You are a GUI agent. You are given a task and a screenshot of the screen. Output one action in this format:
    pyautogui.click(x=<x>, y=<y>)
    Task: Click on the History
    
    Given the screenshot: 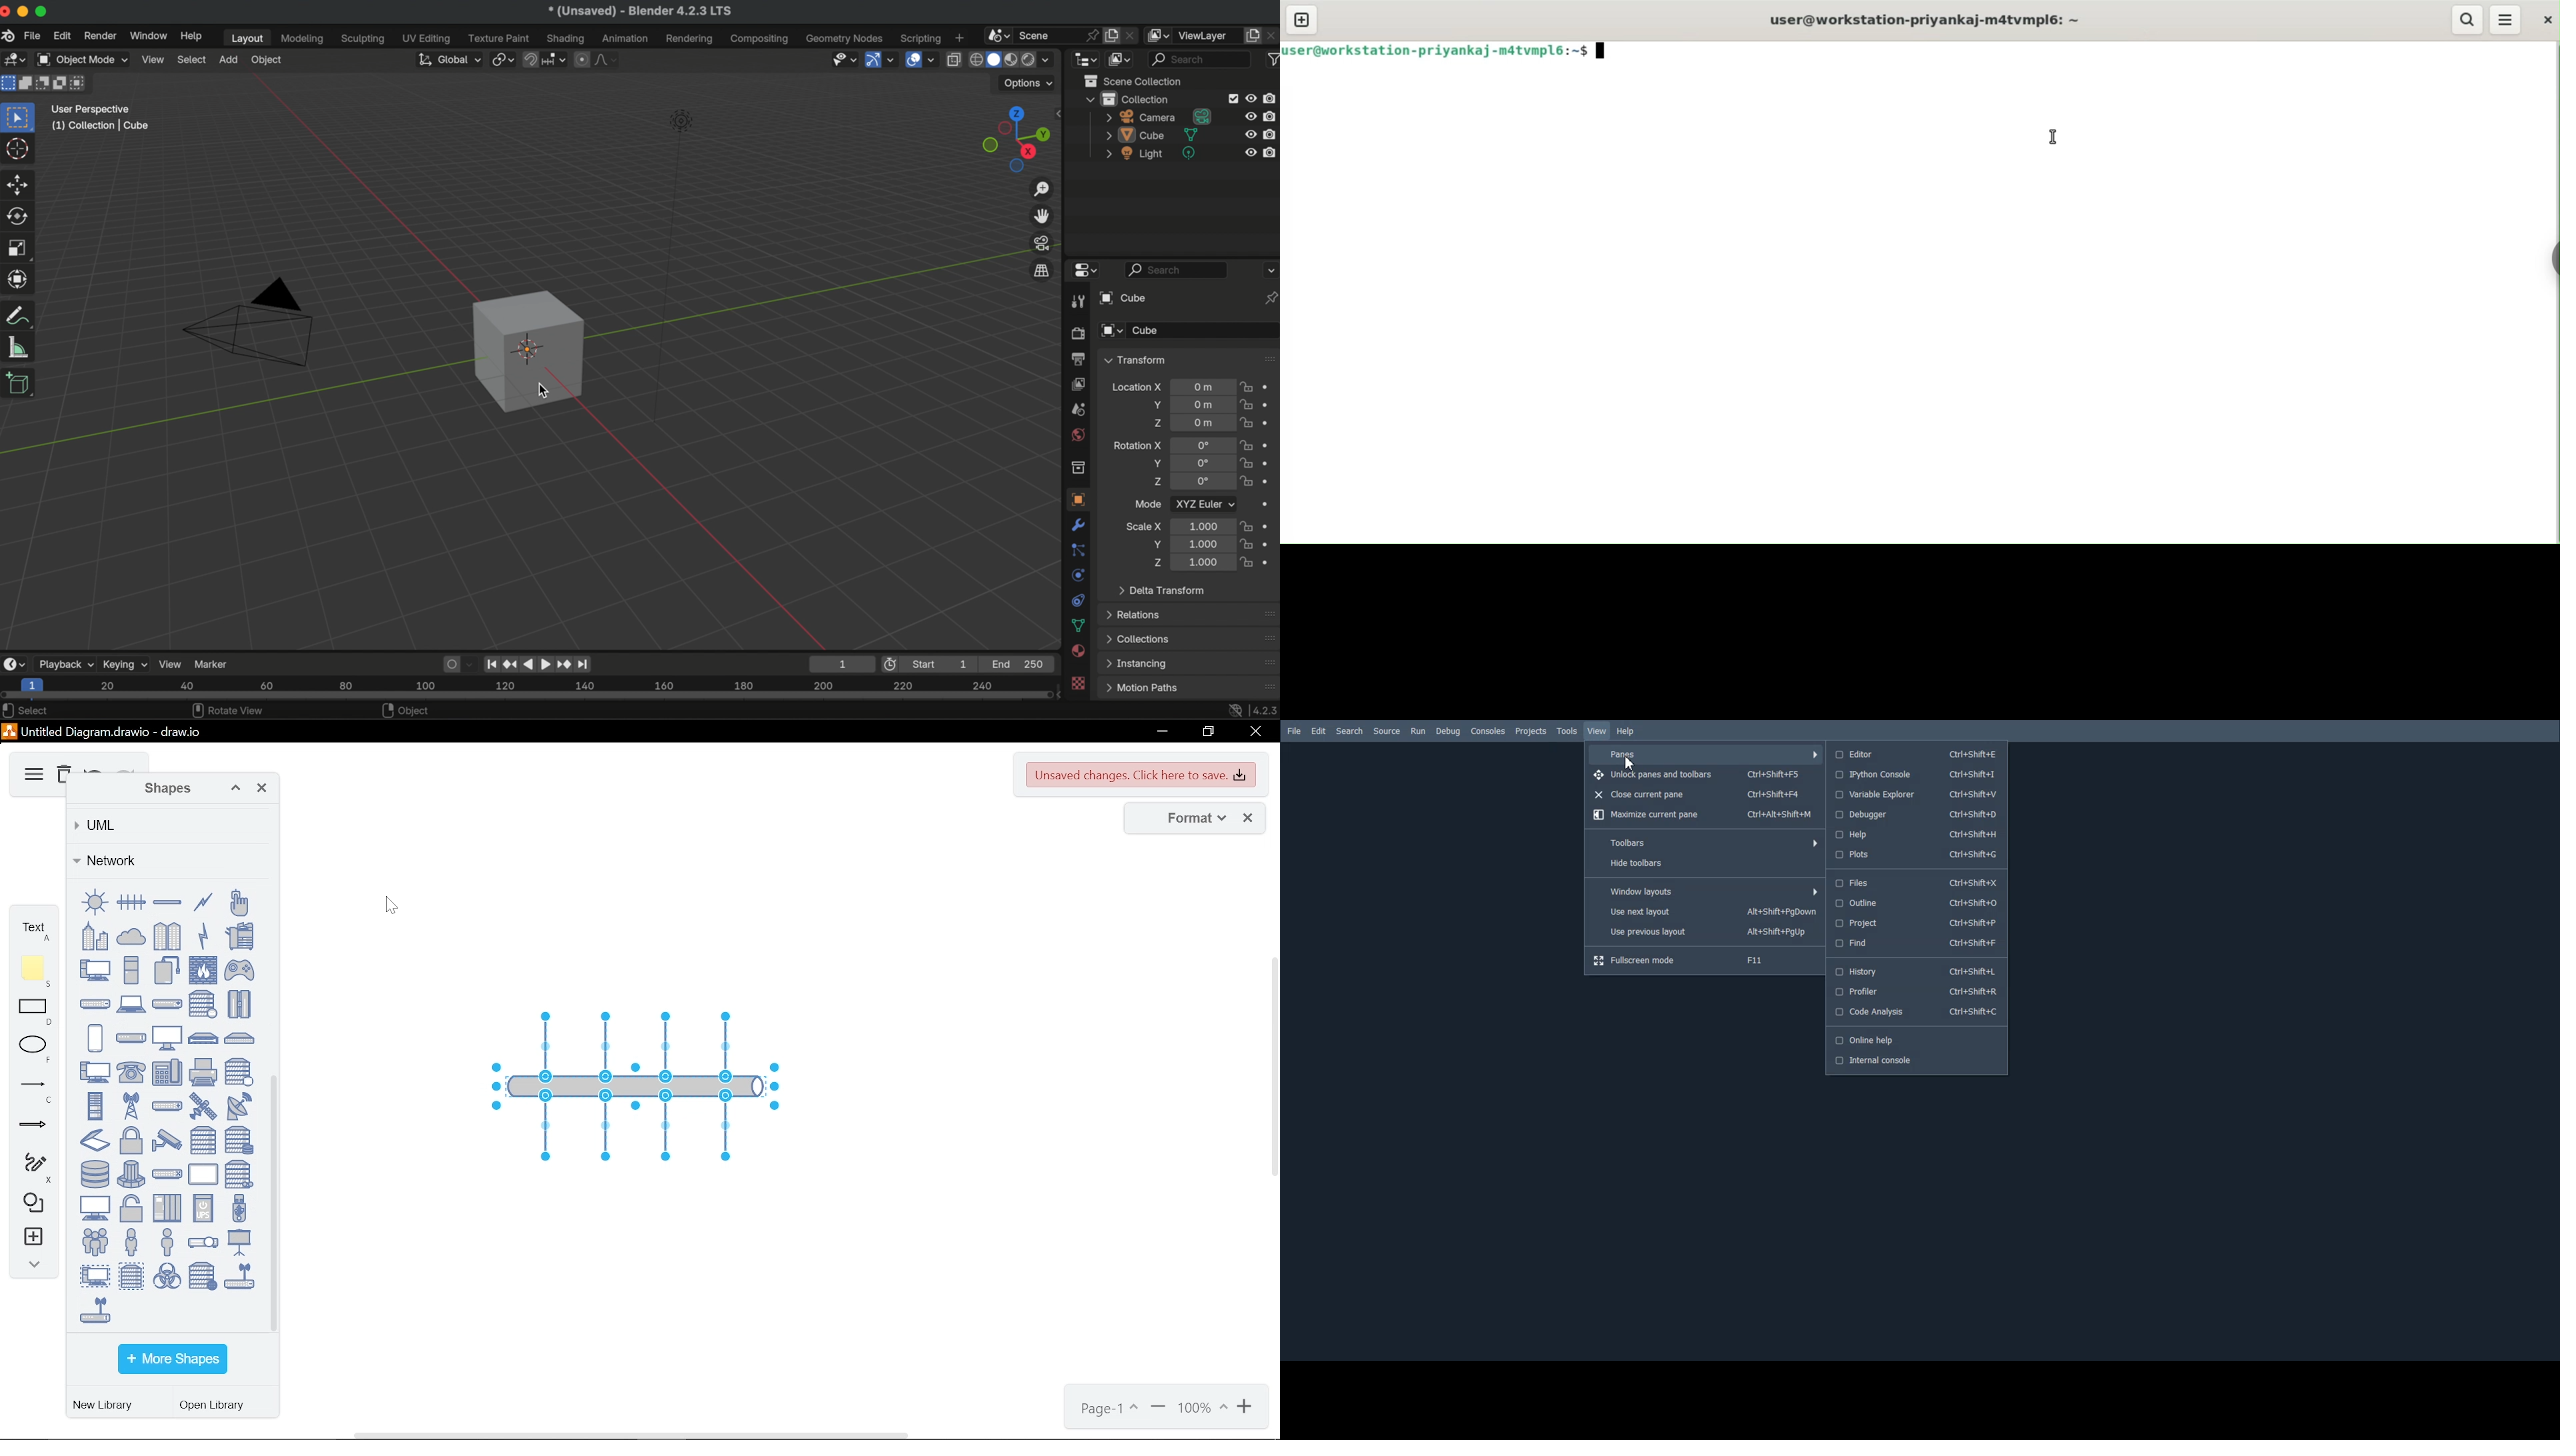 What is the action you would take?
    pyautogui.click(x=1915, y=971)
    